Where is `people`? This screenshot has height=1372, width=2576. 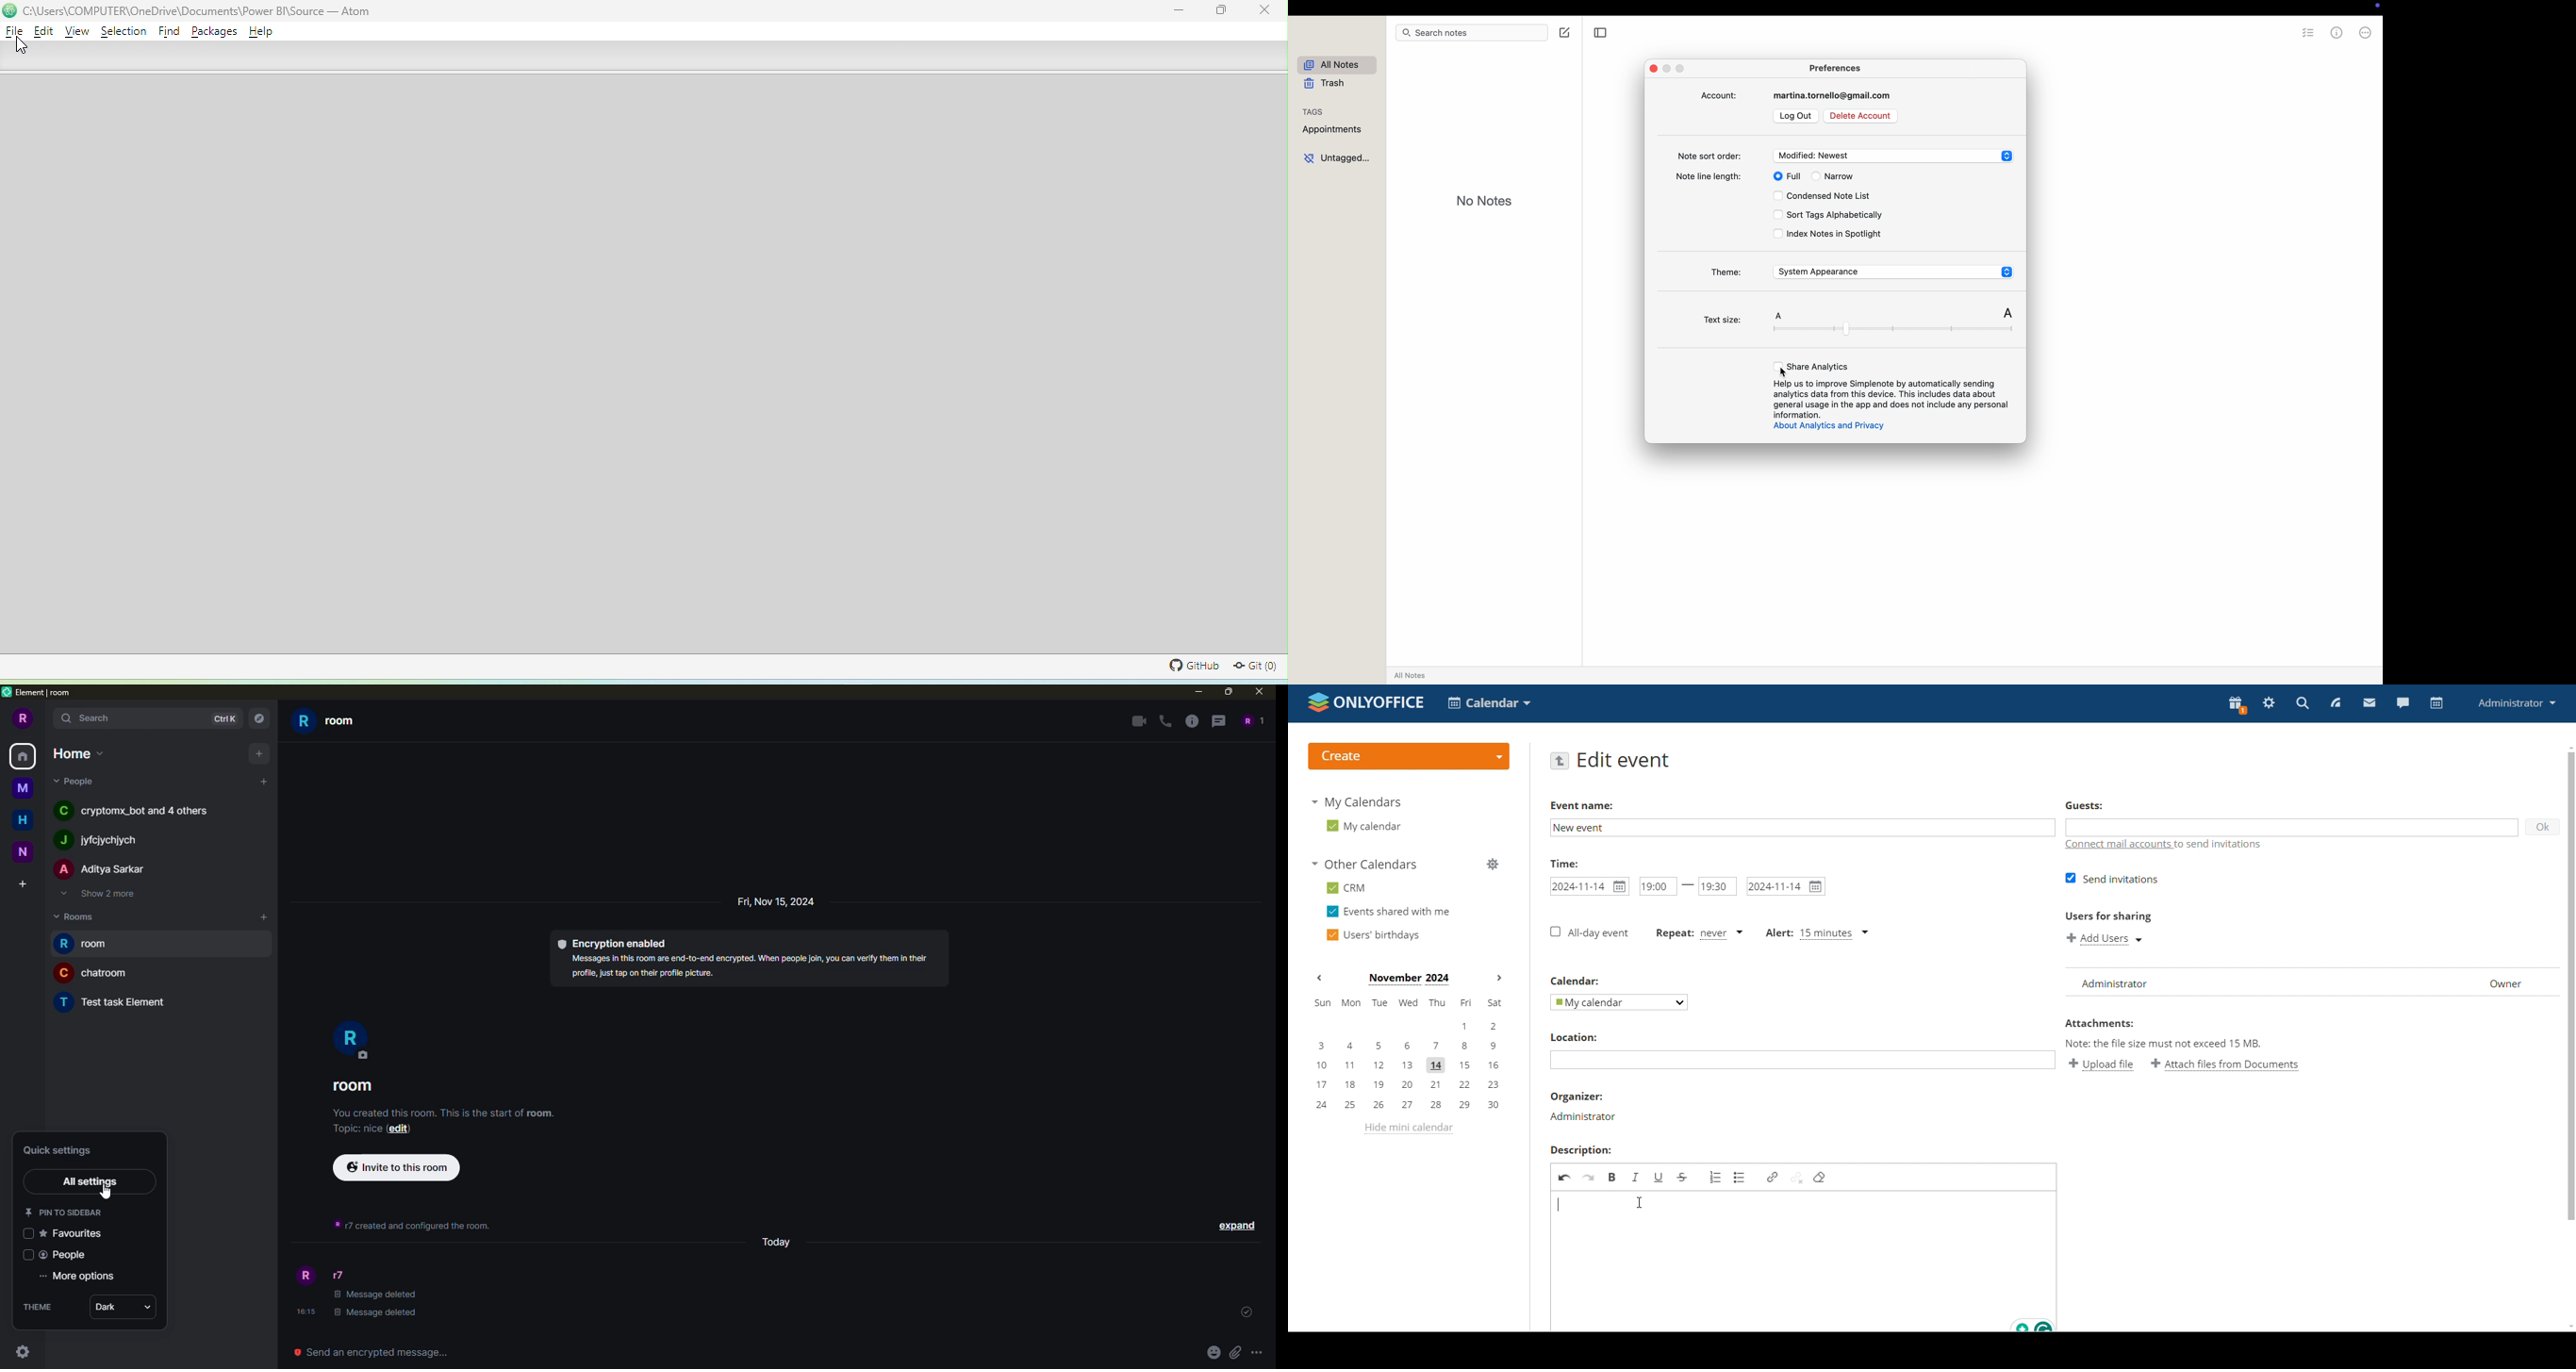
people is located at coordinates (66, 1255).